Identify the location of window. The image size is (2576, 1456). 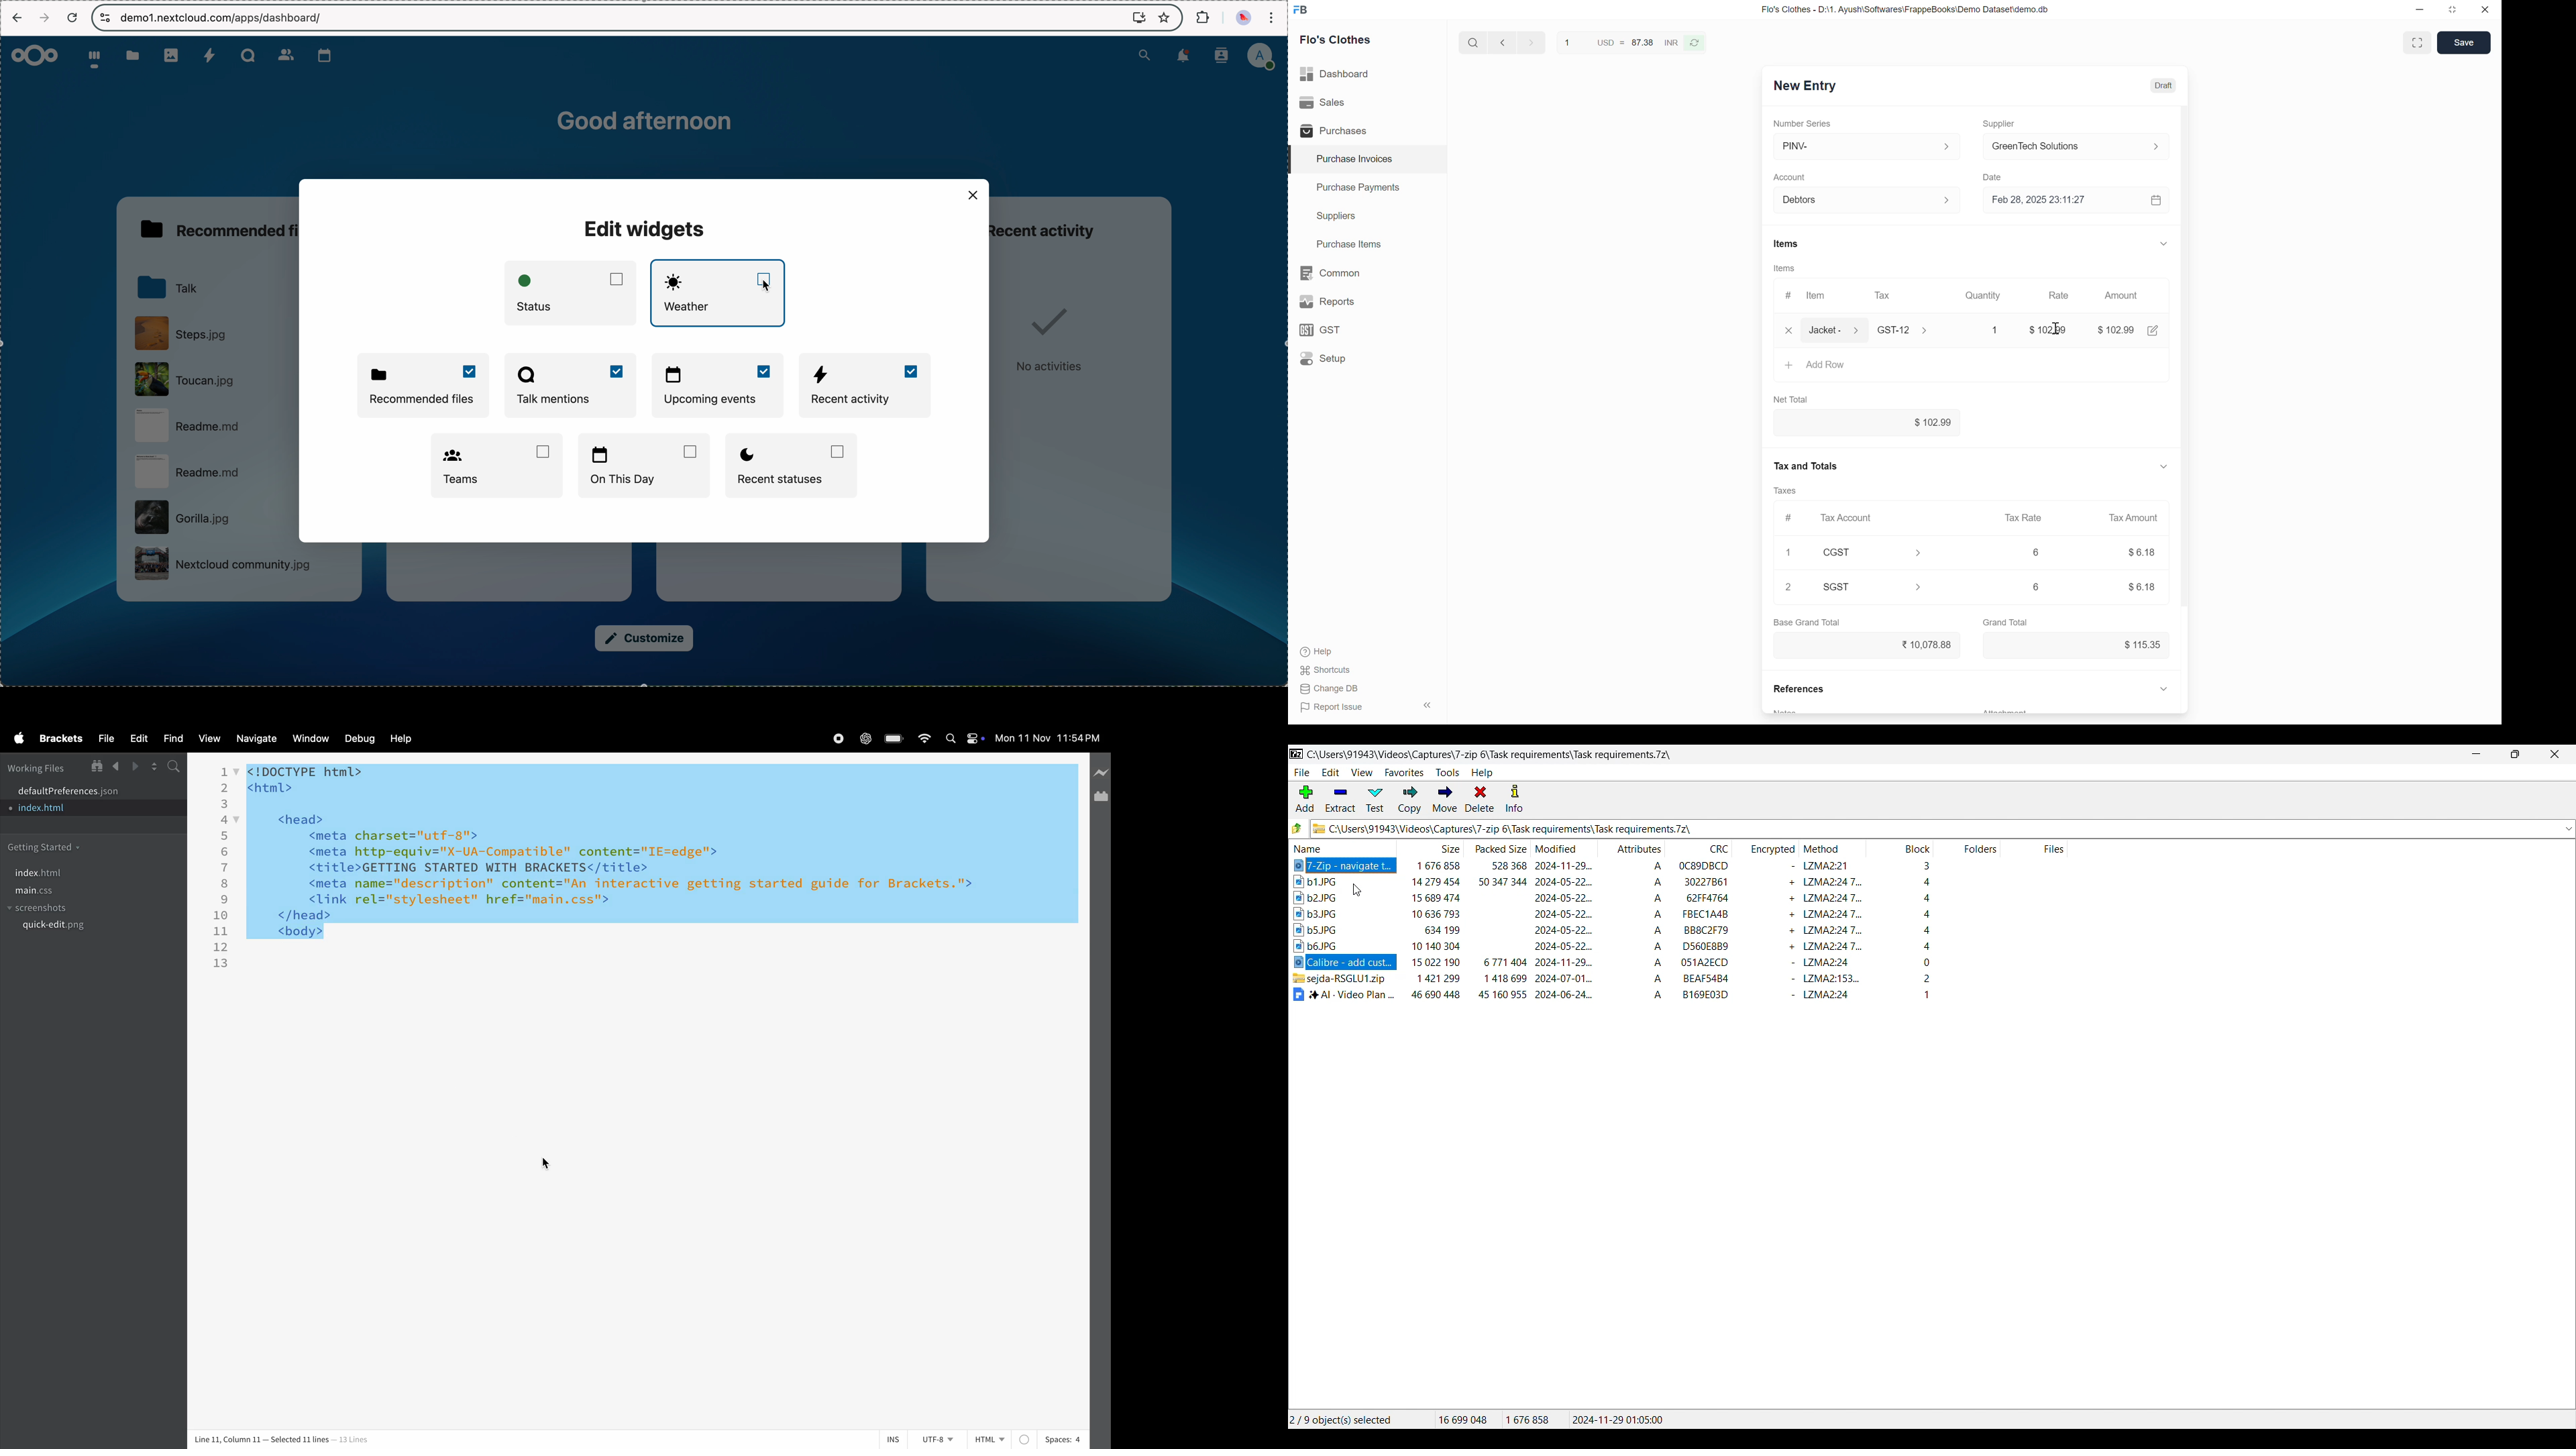
(310, 739).